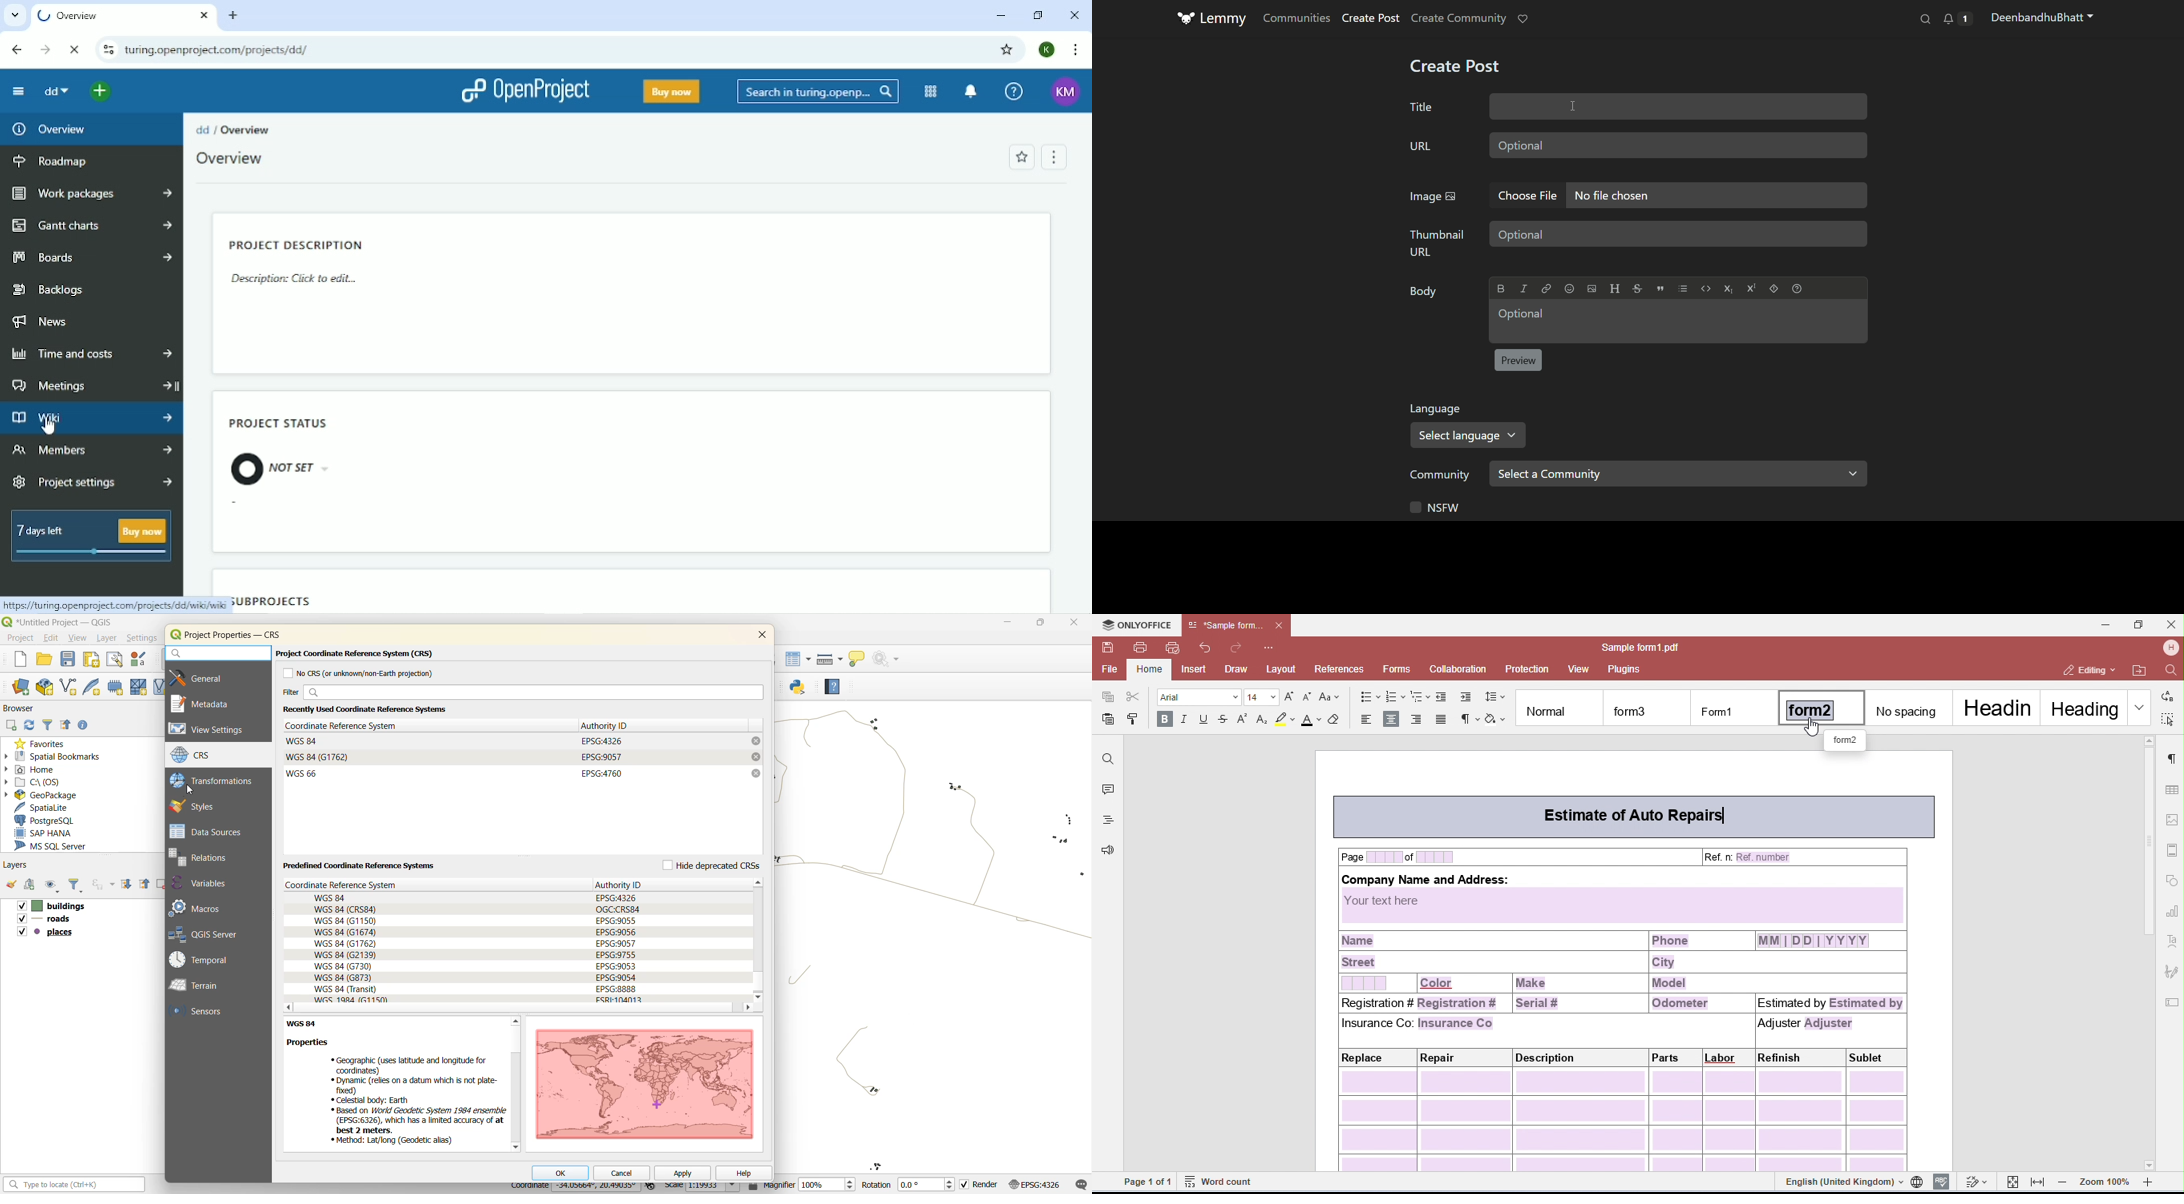 The width and height of the screenshot is (2184, 1204). Describe the element at coordinates (1706, 289) in the screenshot. I see `Code` at that location.